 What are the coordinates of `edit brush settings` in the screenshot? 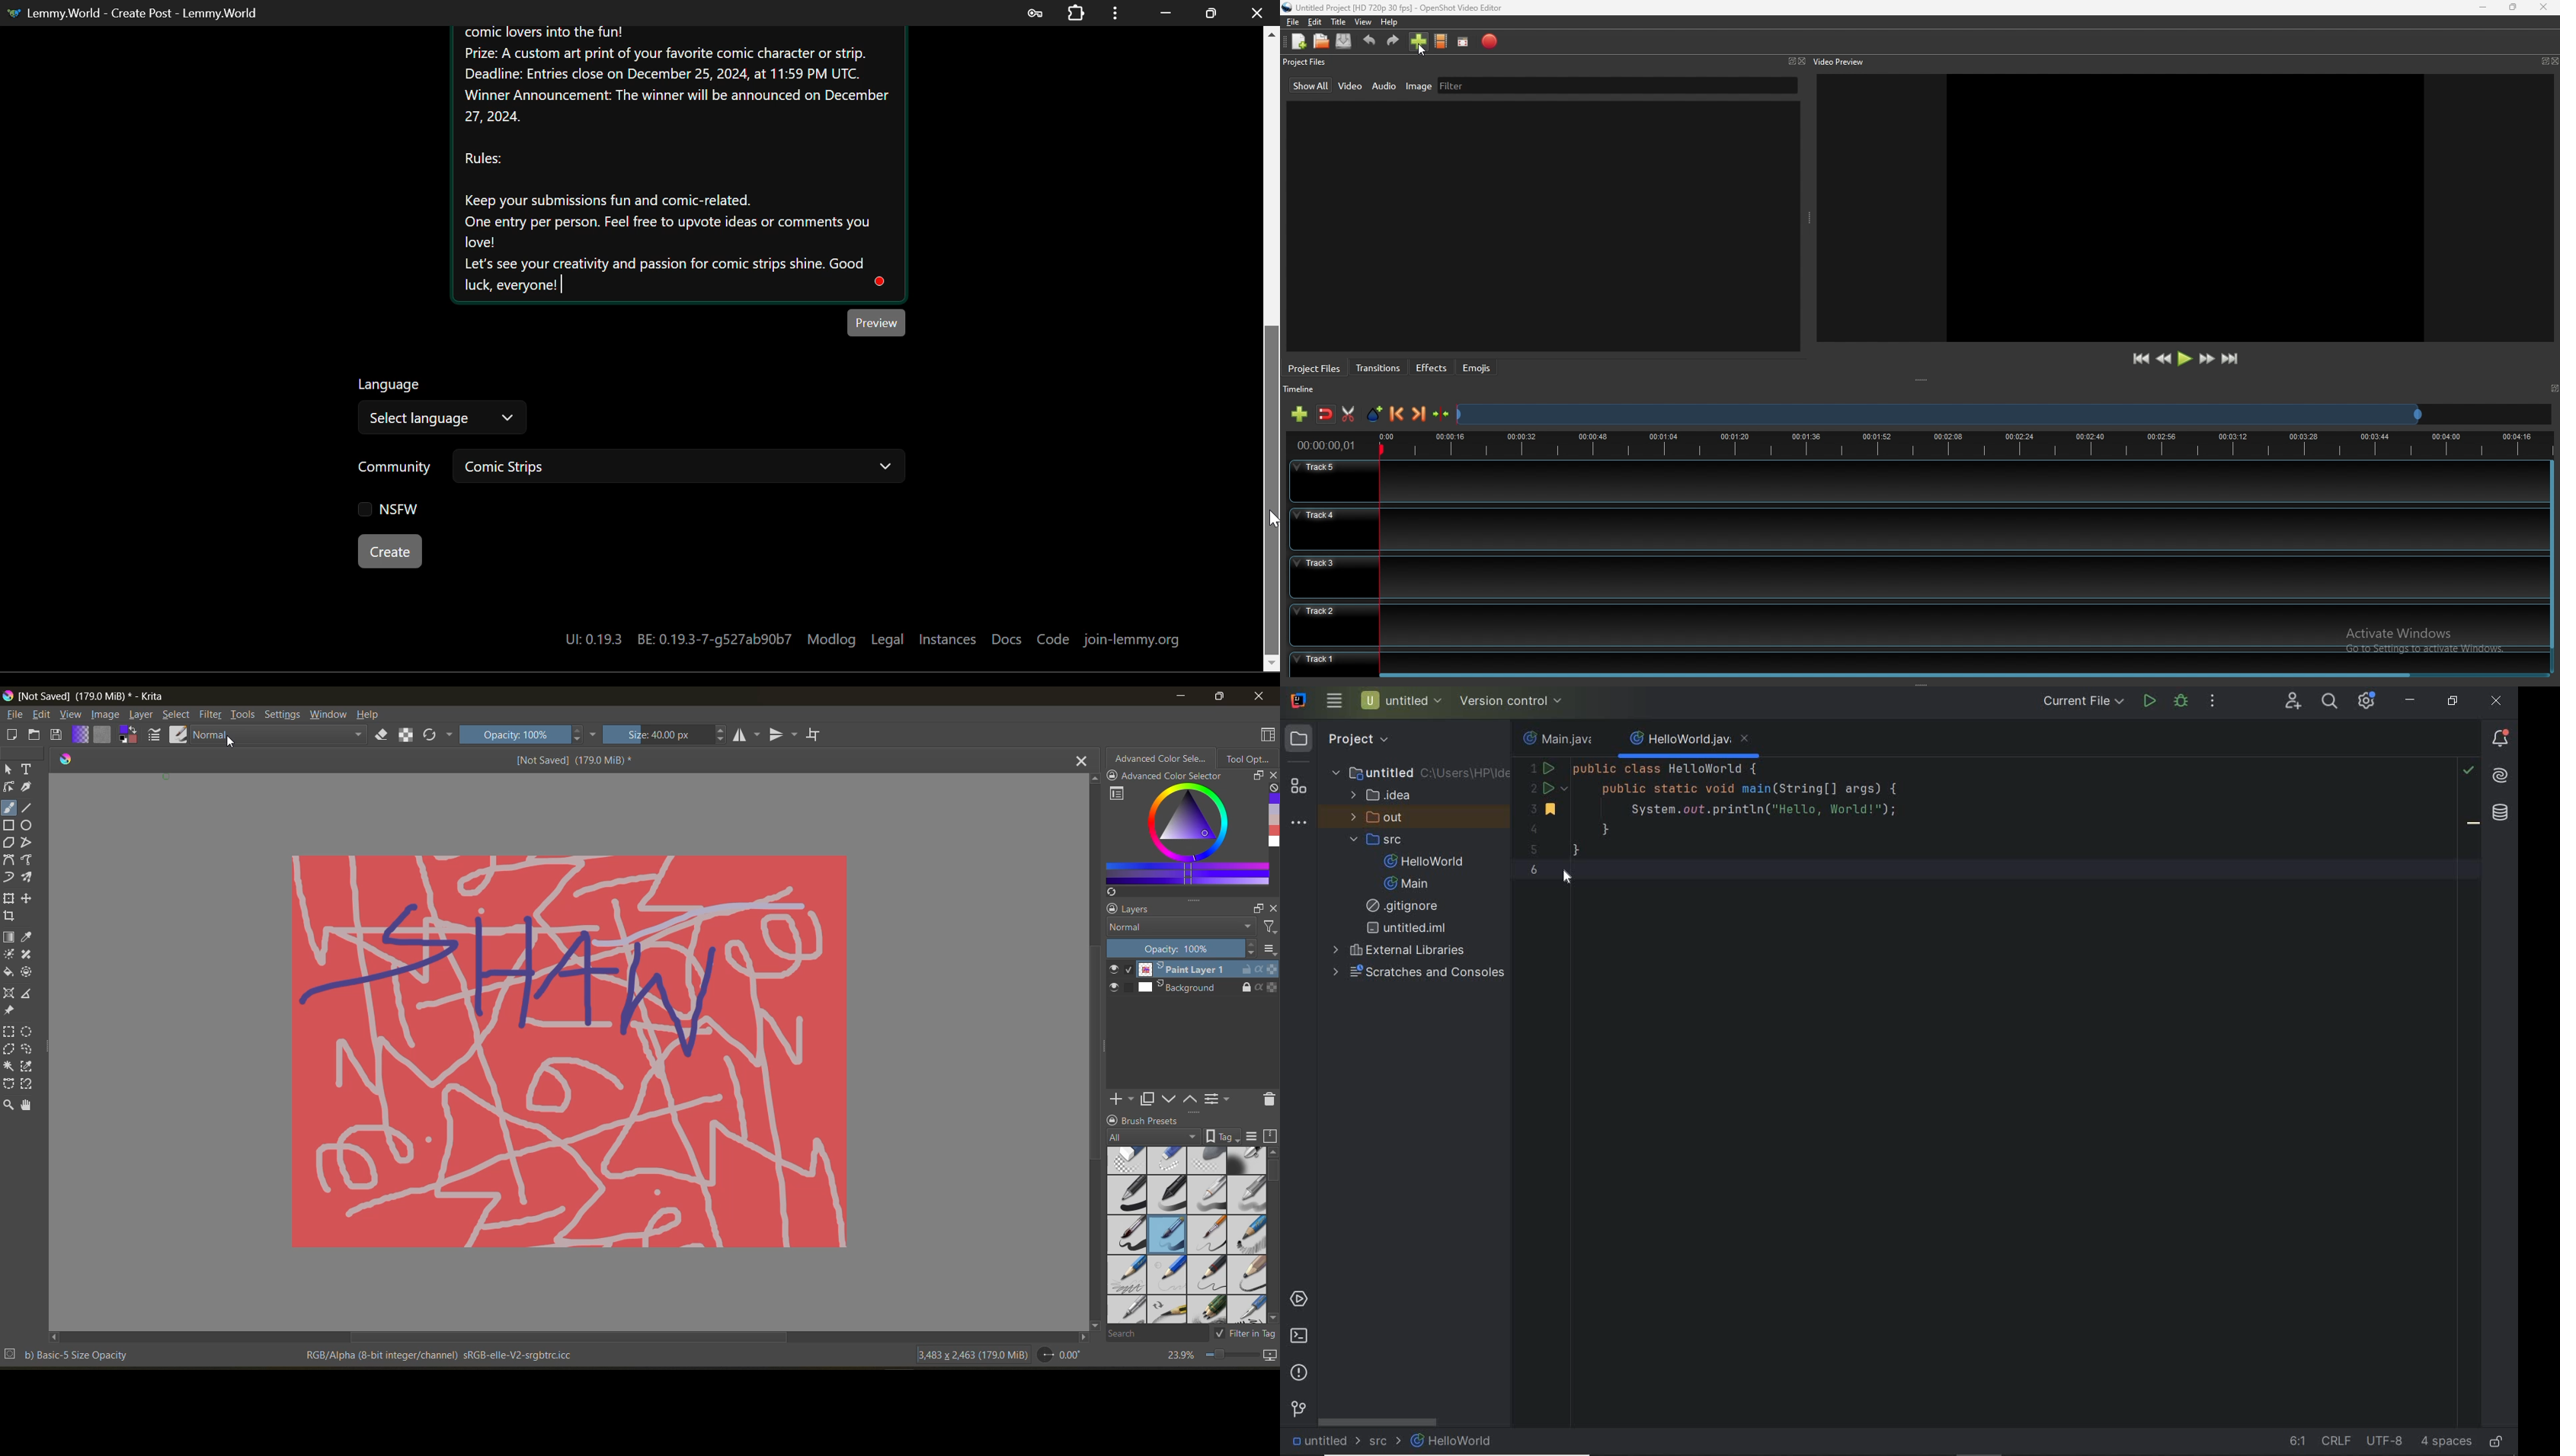 It's located at (155, 735).